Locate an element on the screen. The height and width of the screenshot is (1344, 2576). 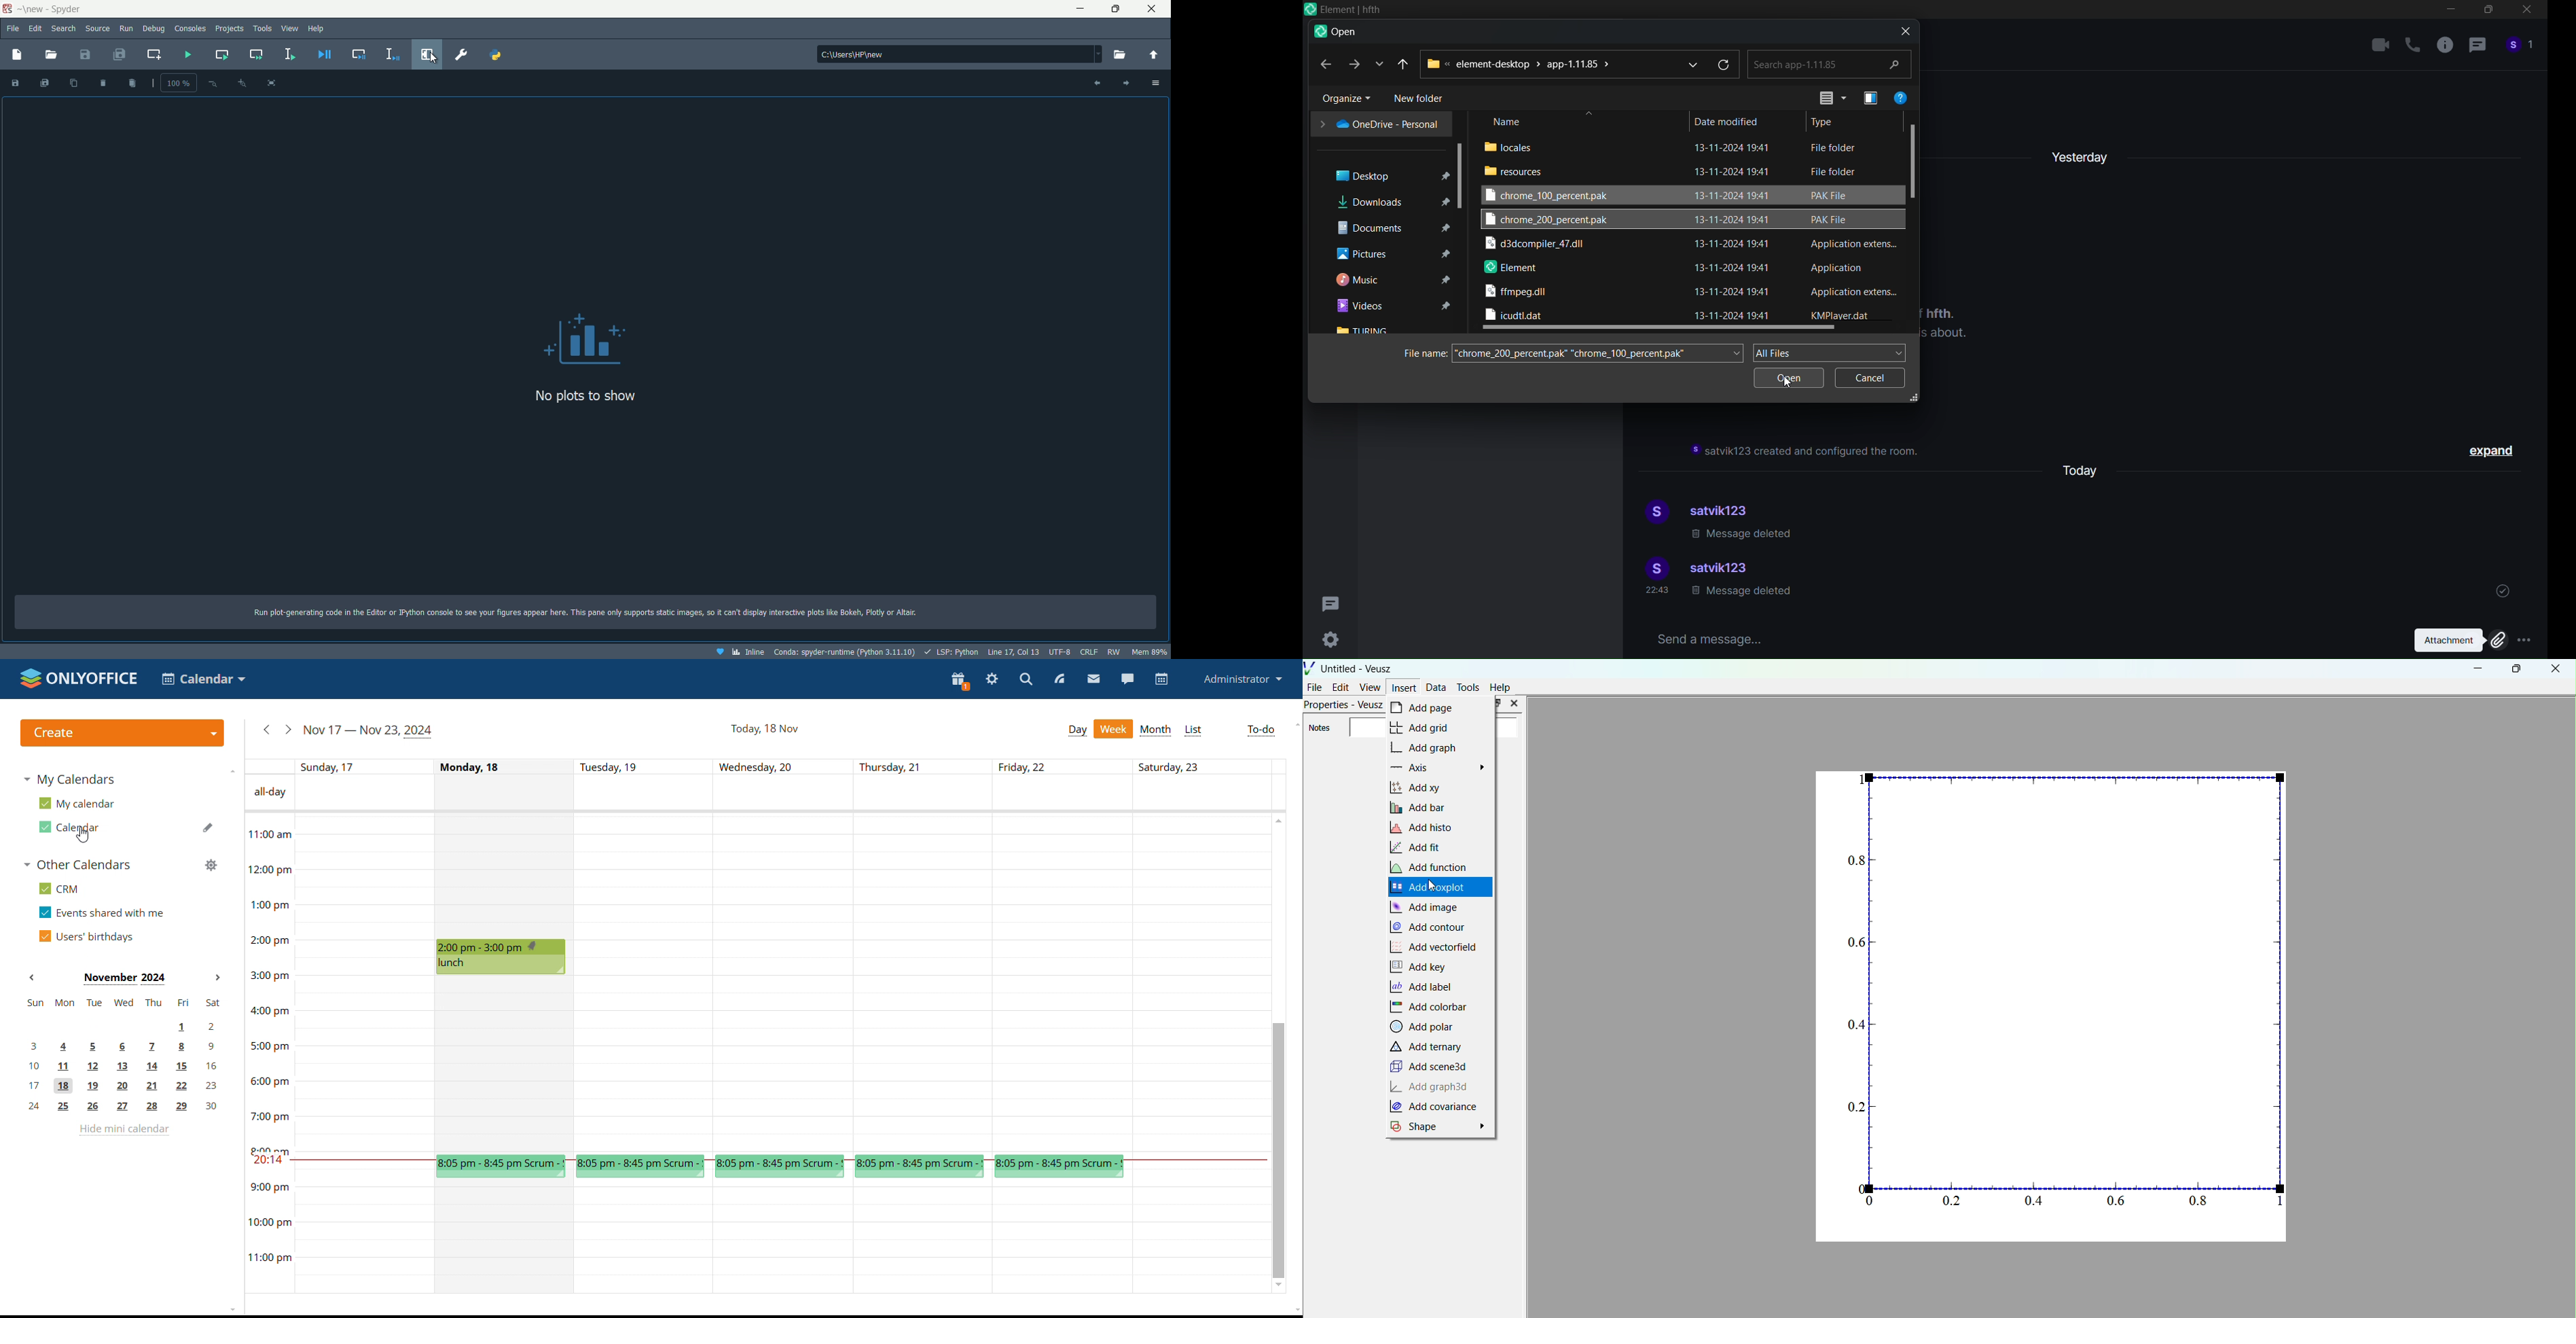
file type is located at coordinates (1852, 230).